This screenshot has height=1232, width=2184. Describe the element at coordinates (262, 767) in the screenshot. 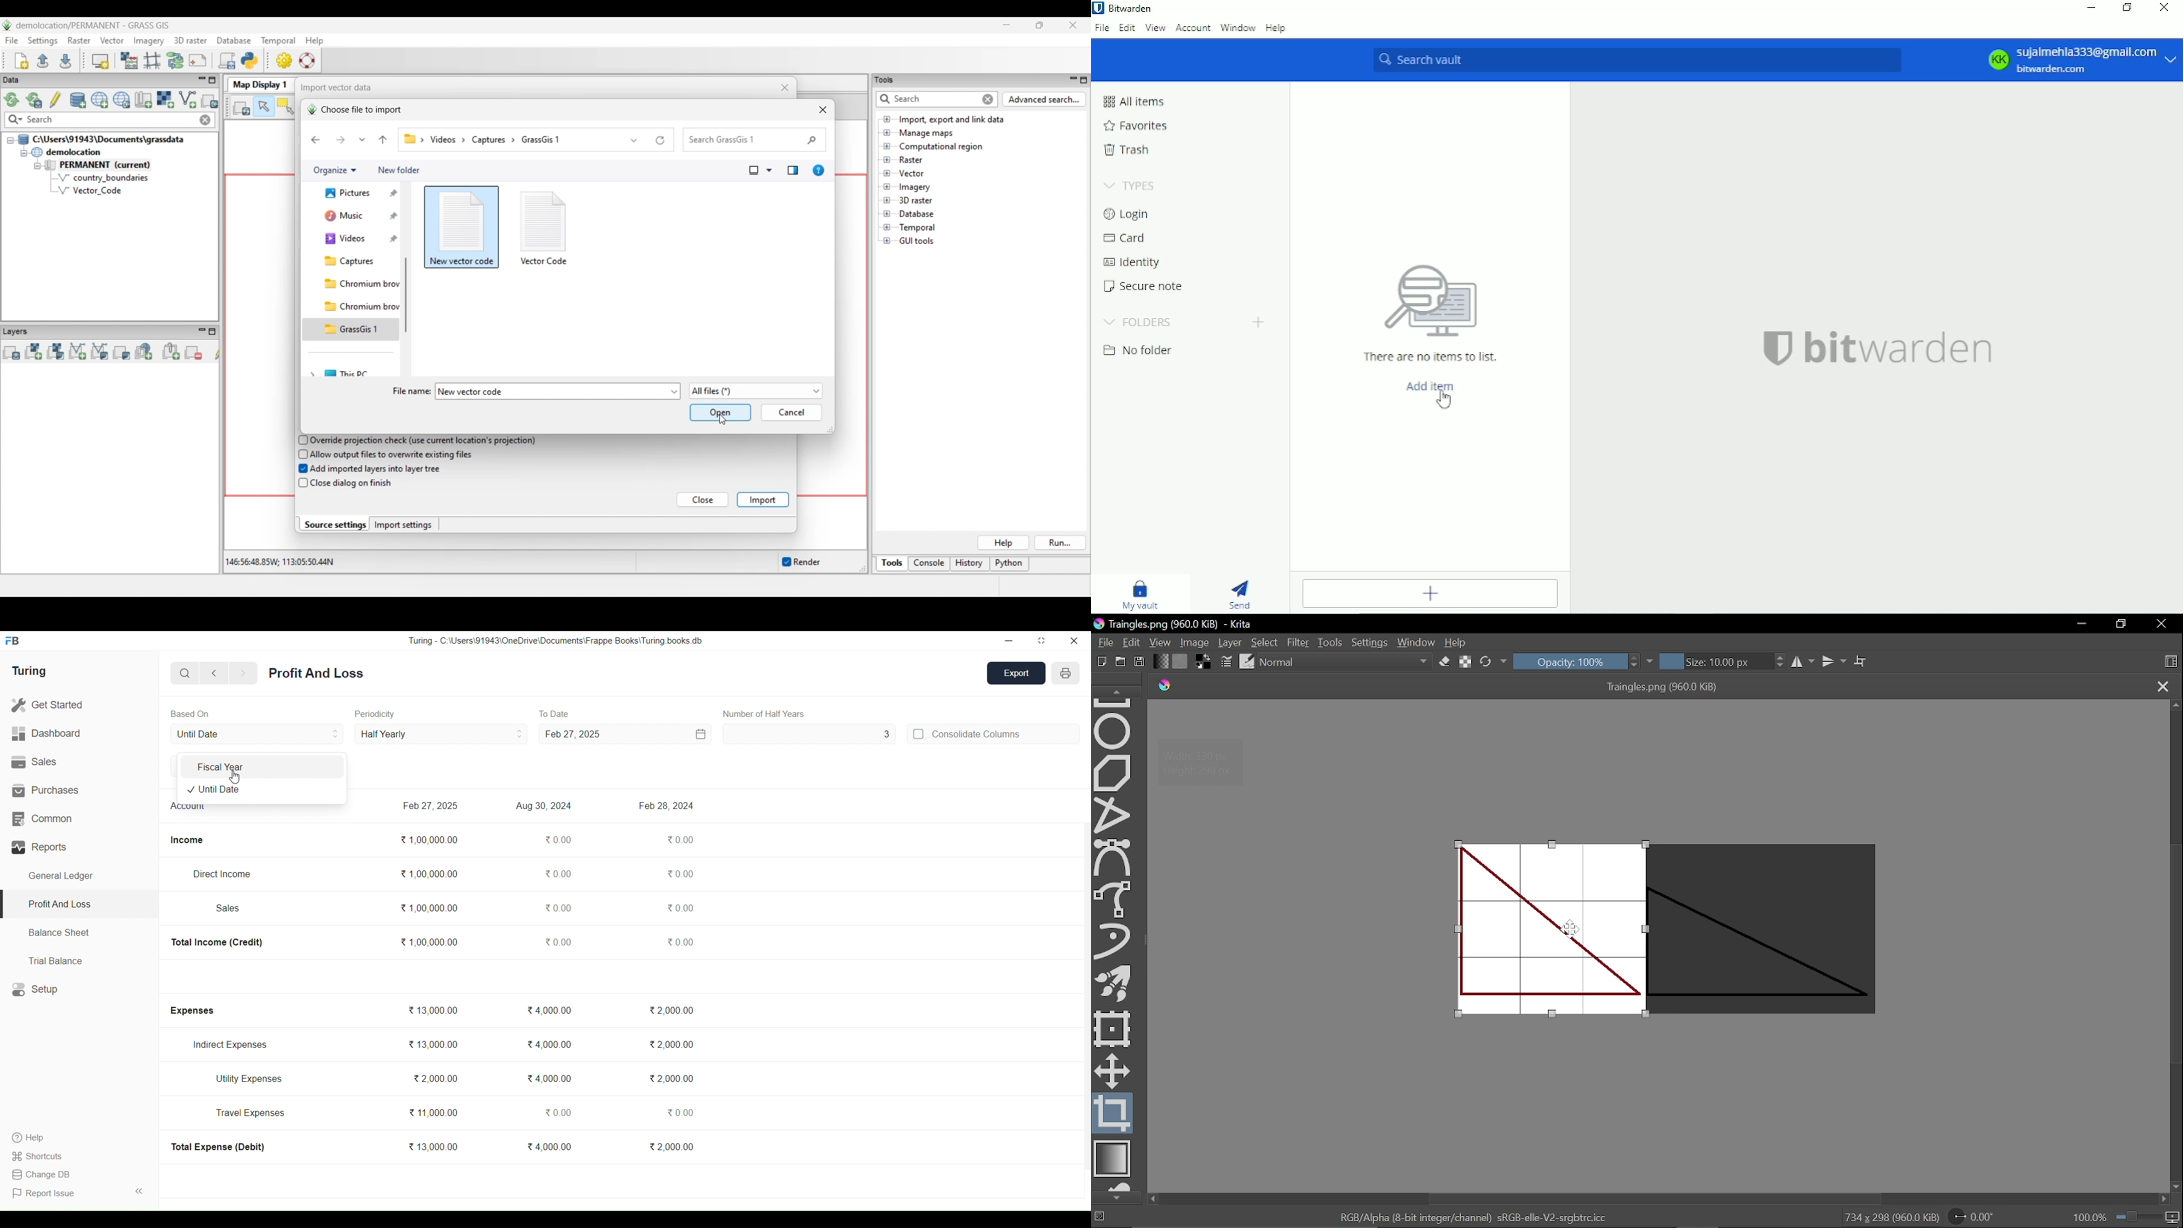

I see `Fiscal Year` at that location.